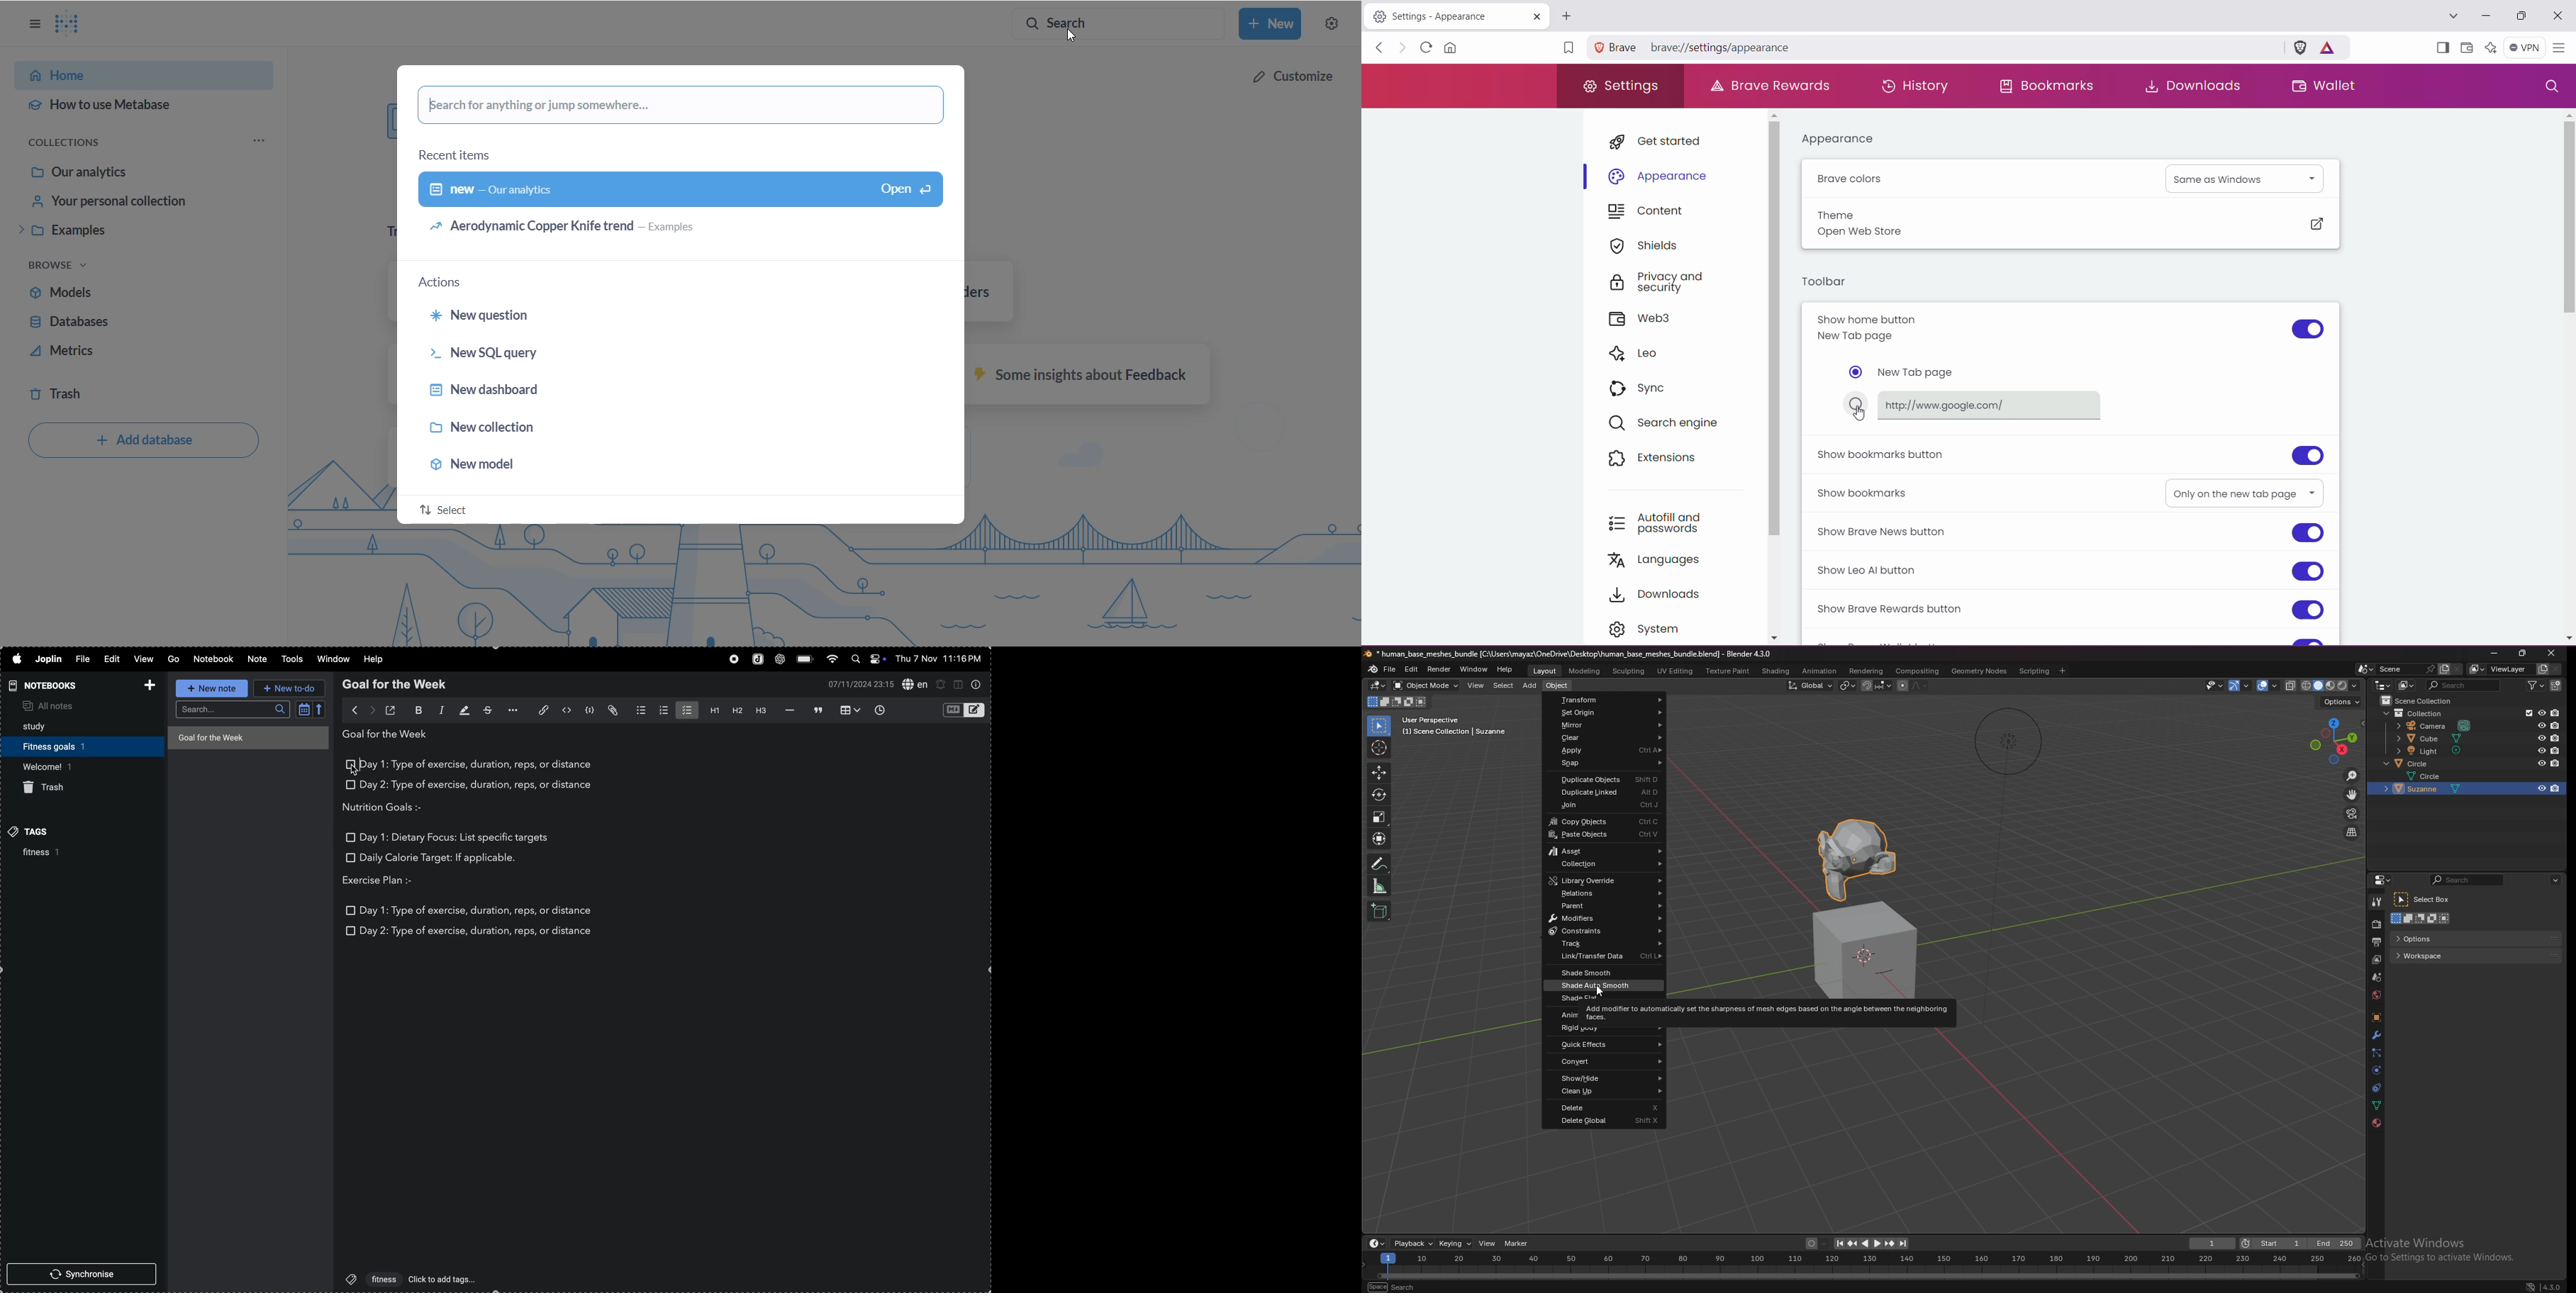  What do you see at coordinates (61, 745) in the screenshot?
I see `fitness goals 1` at bounding box center [61, 745].